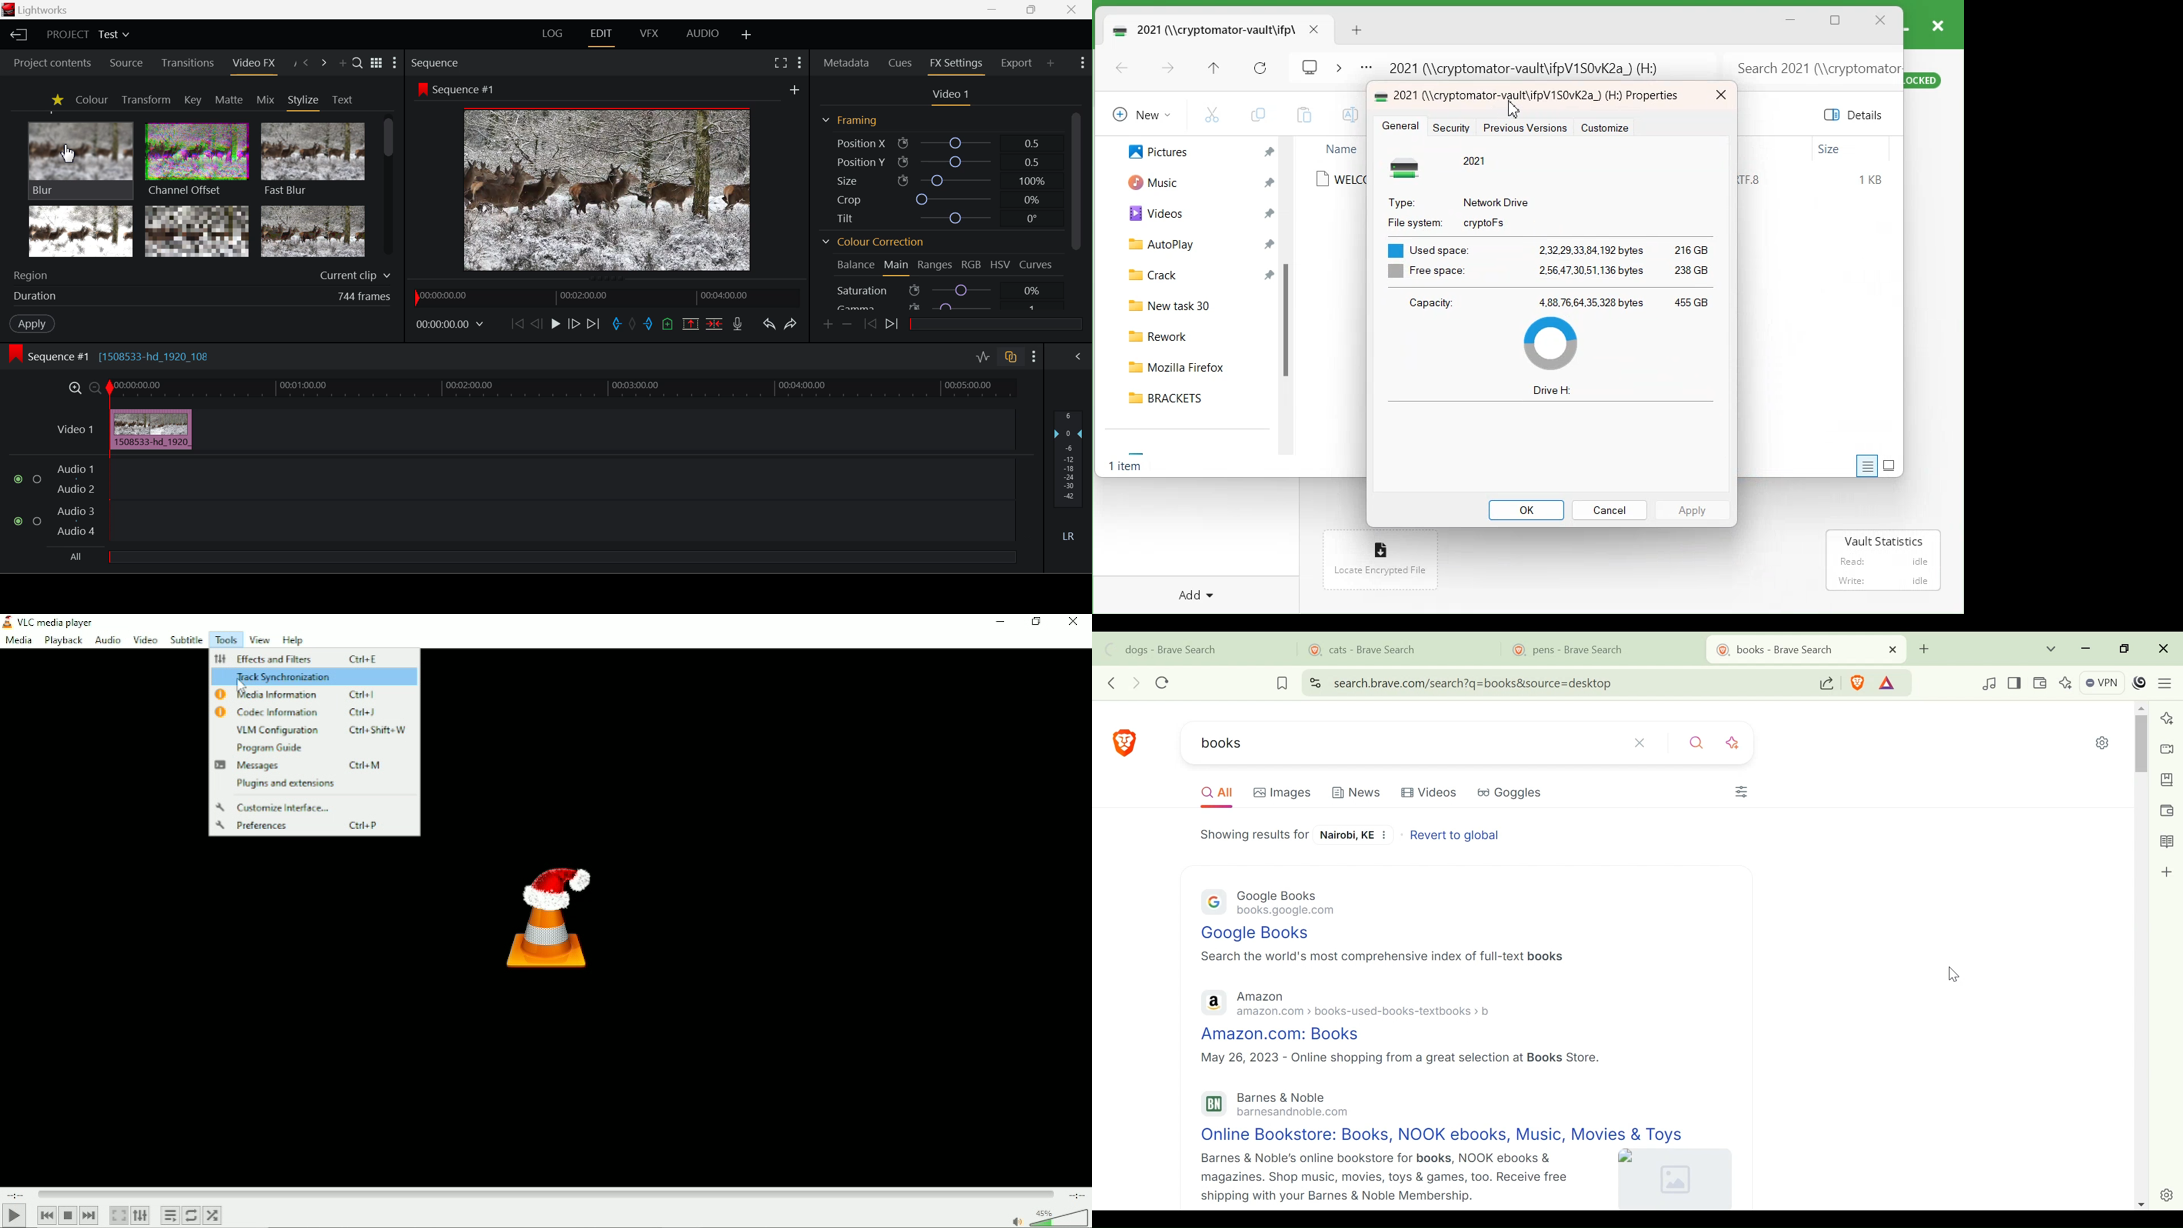 The height and width of the screenshot is (1232, 2184). Describe the element at coordinates (1166, 684) in the screenshot. I see `RELOAD` at that location.